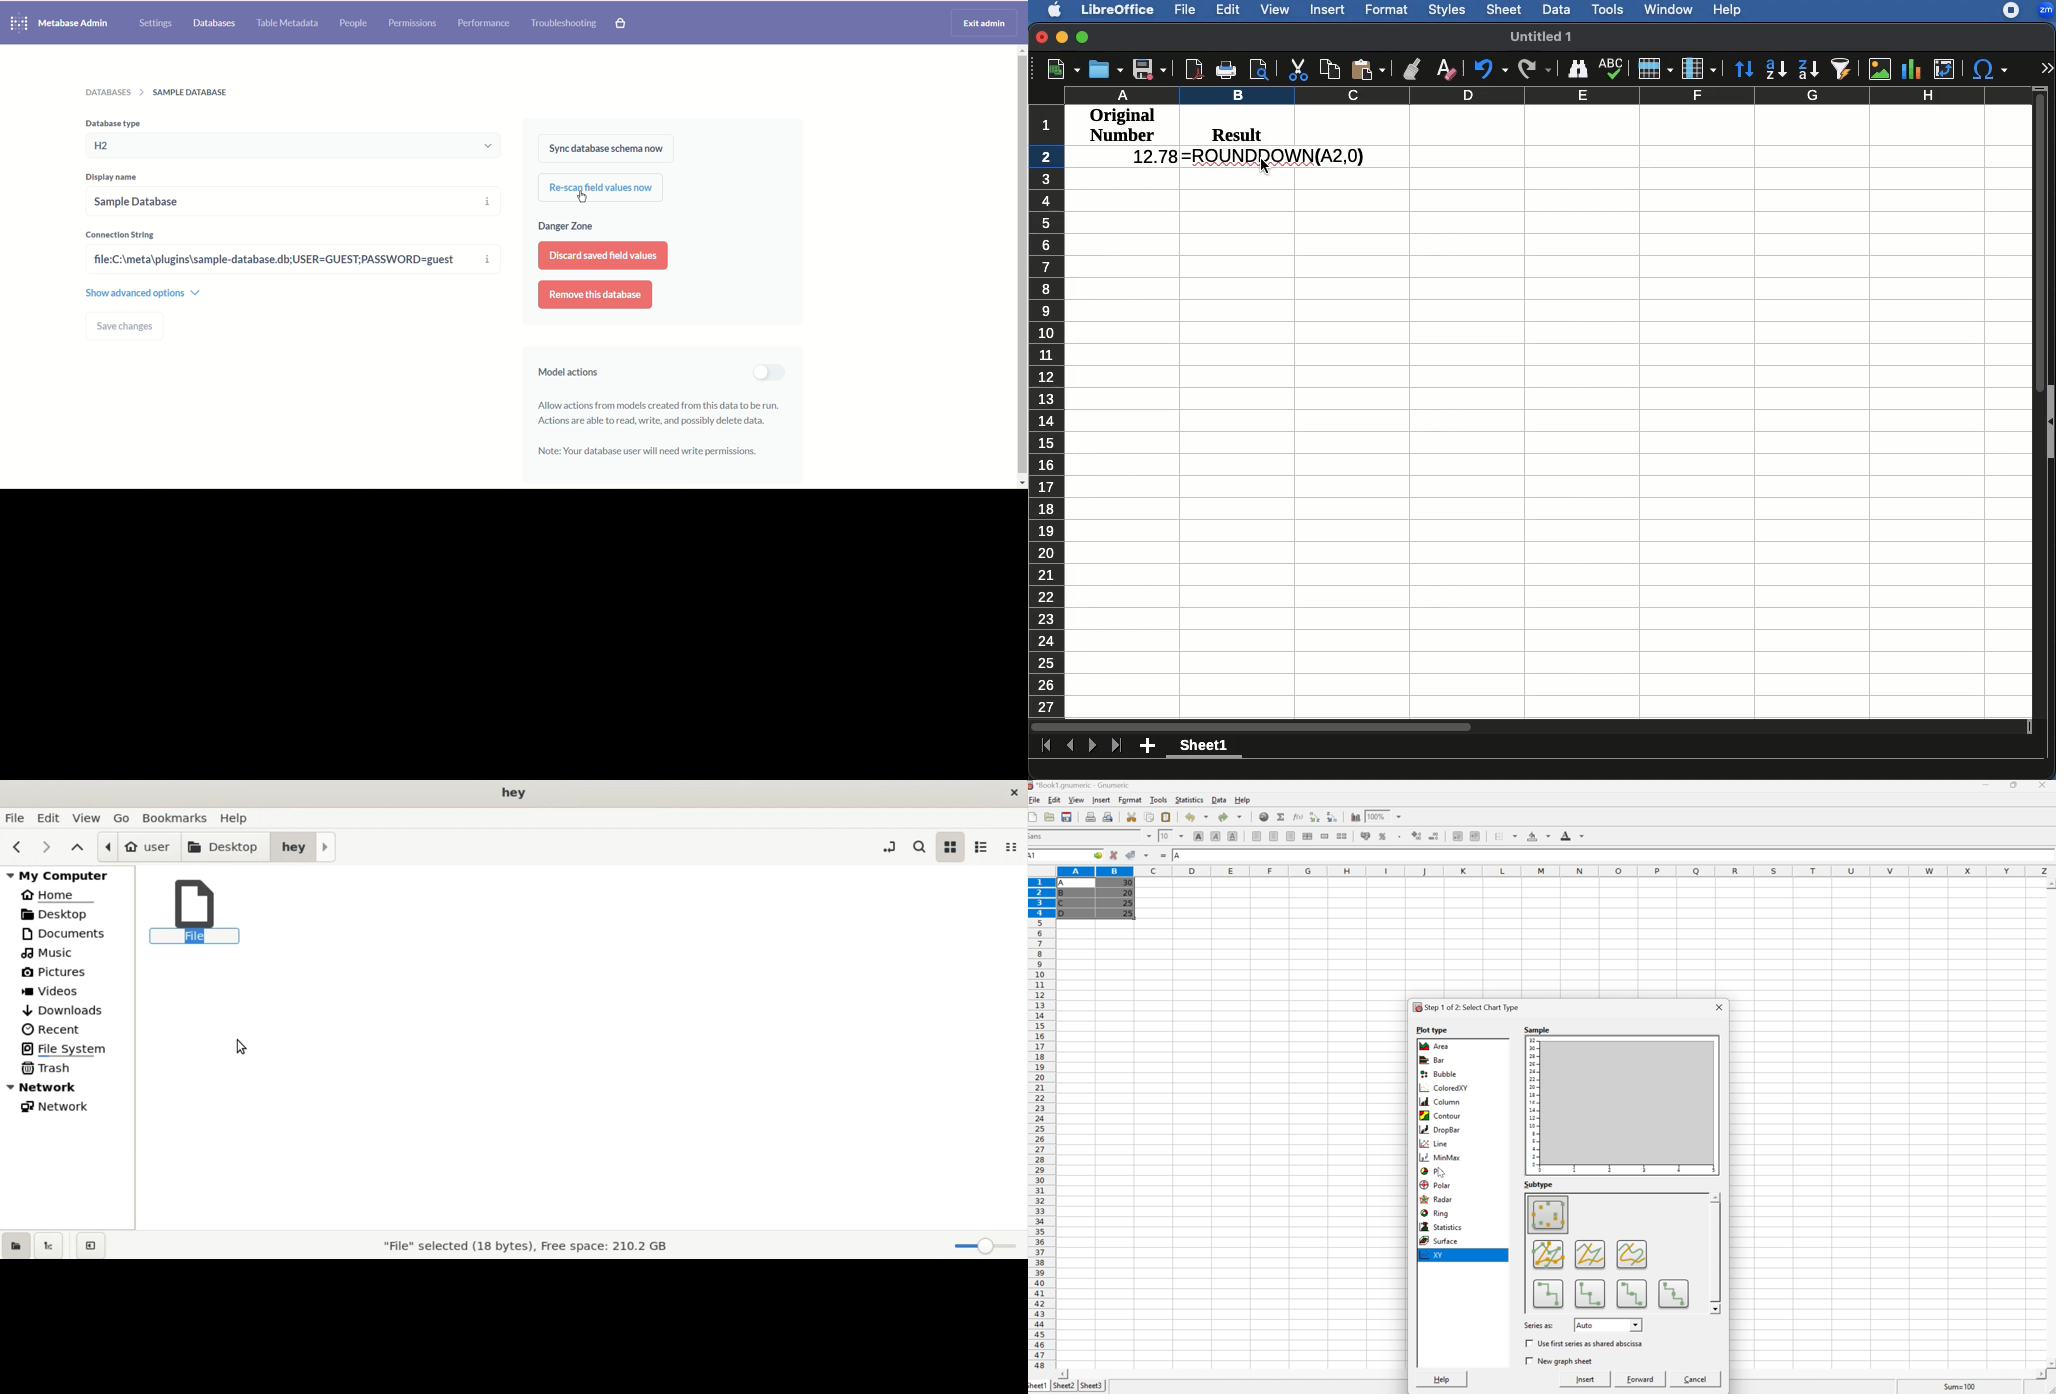 The height and width of the screenshot is (1400, 2072). I want to click on Clear formatting, so click(1446, 66).